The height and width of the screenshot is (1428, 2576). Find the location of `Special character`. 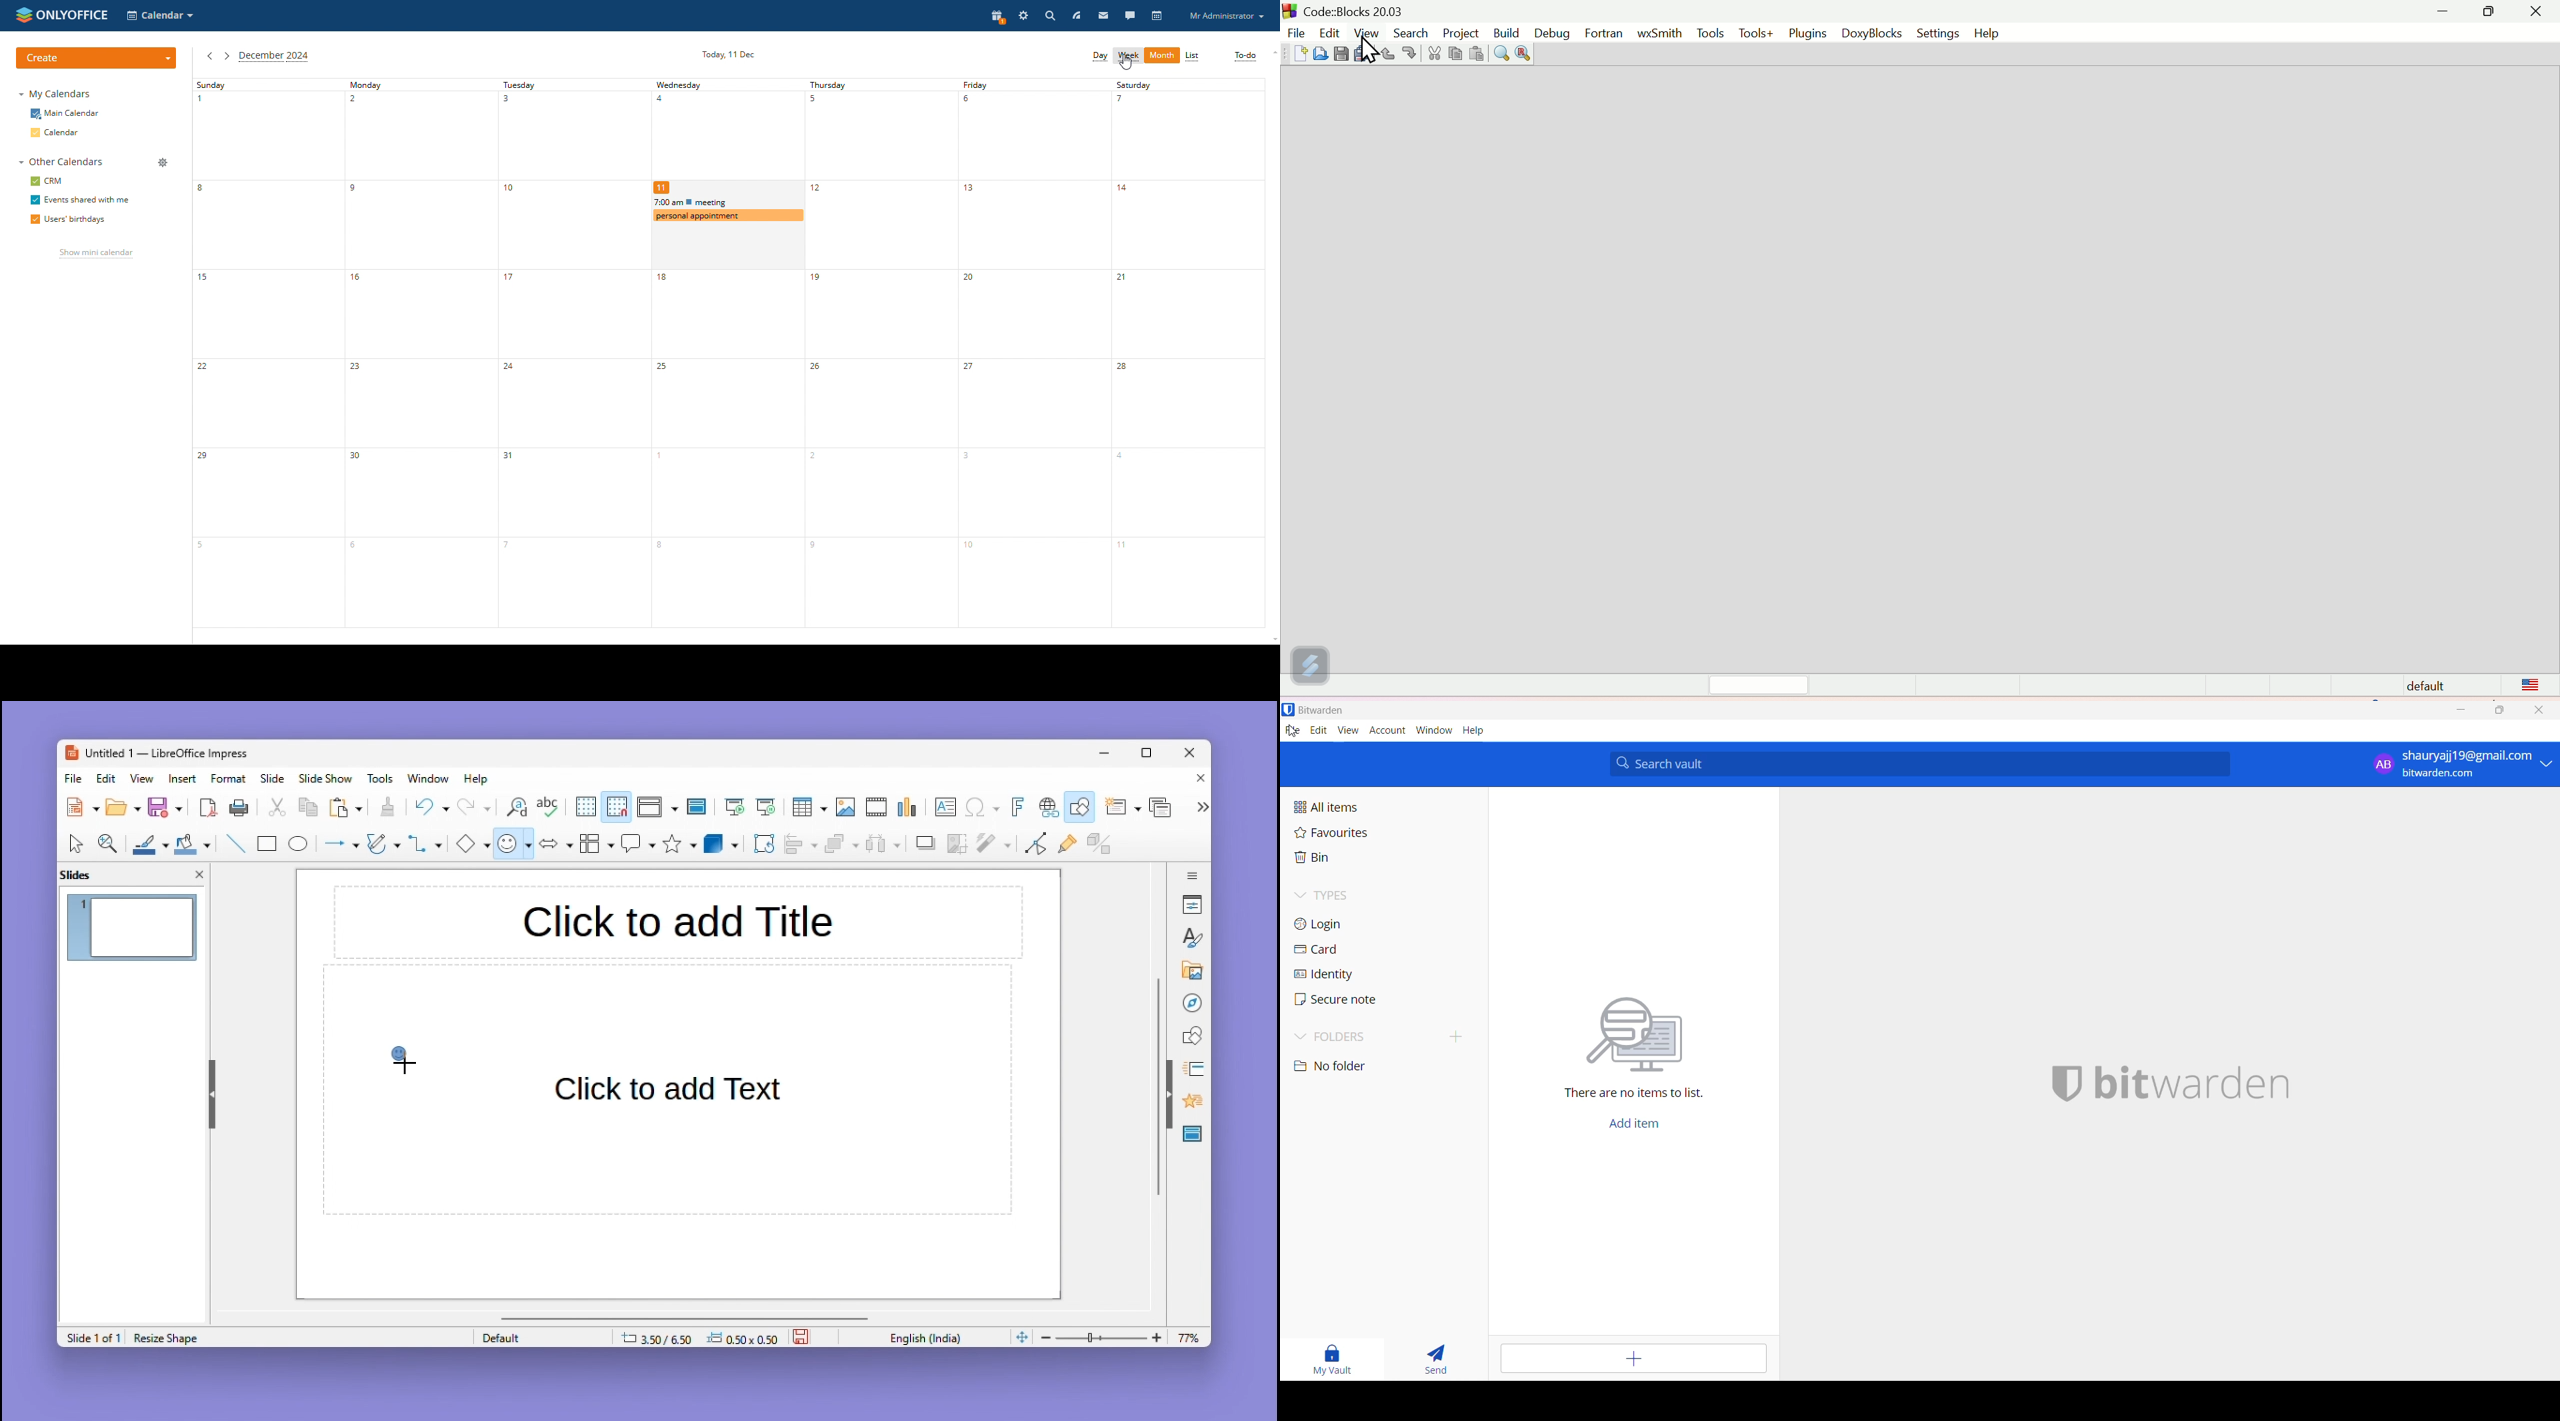

Special character is located at coordinates (983, 809).